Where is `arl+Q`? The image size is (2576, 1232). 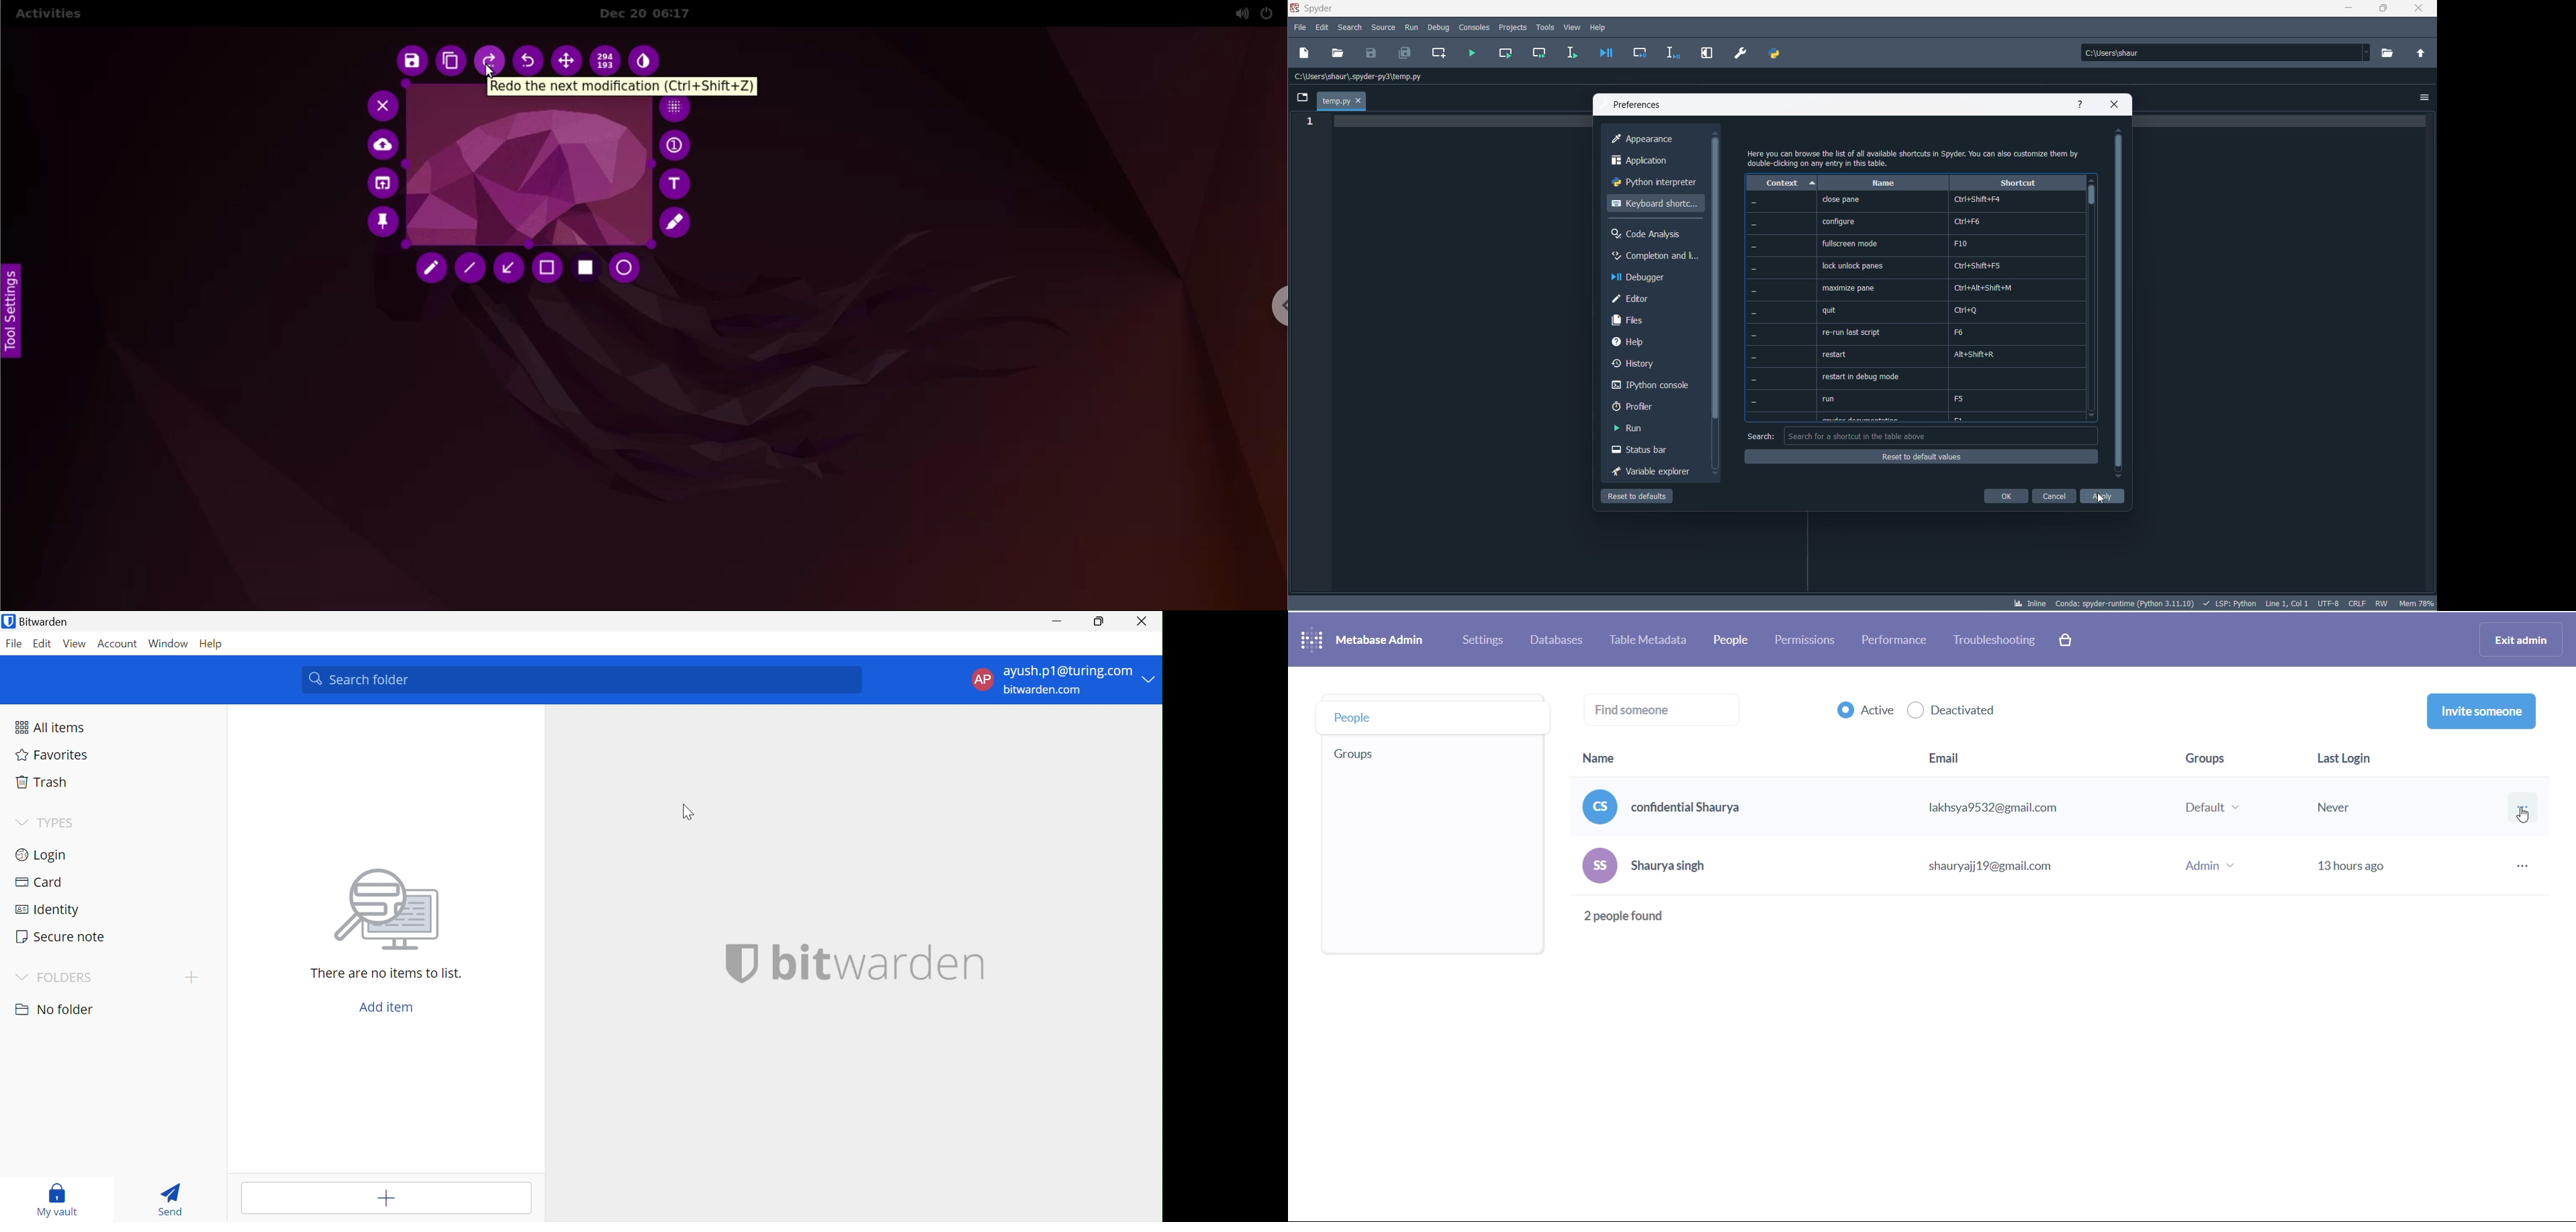
arl+Q is located at coordinates (1969, 310).